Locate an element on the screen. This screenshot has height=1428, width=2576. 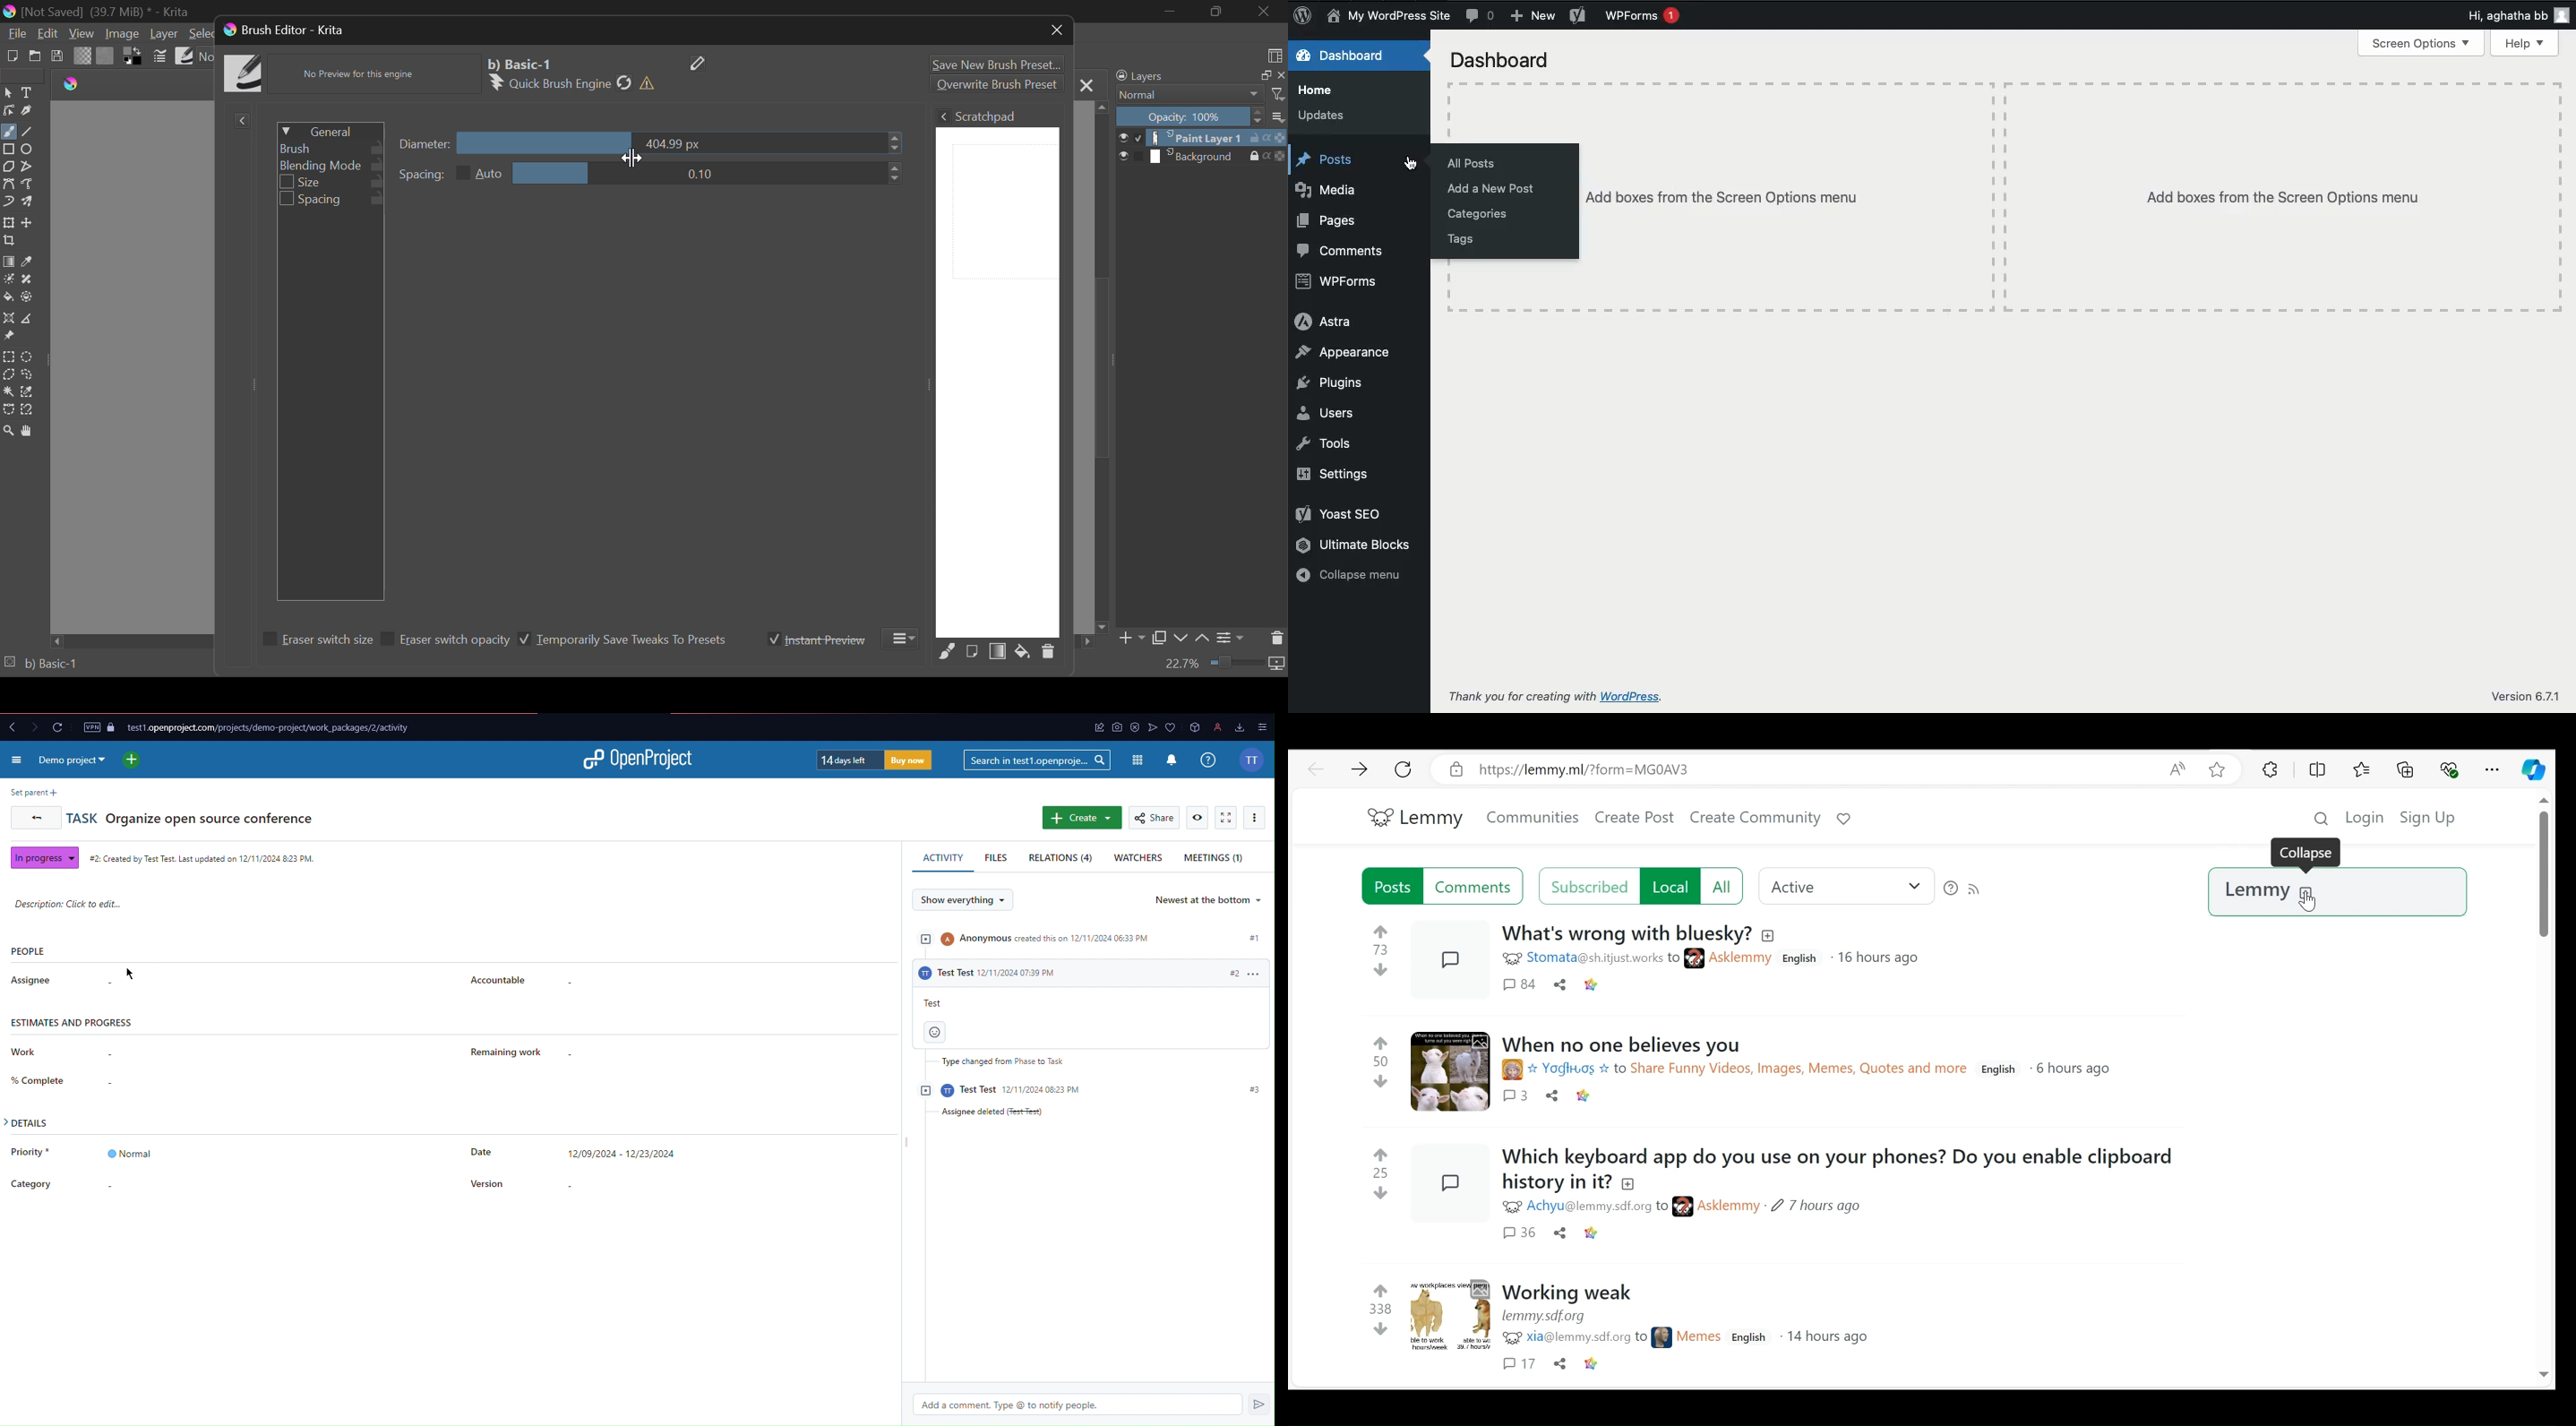
File is located at coordinates (16, 34).